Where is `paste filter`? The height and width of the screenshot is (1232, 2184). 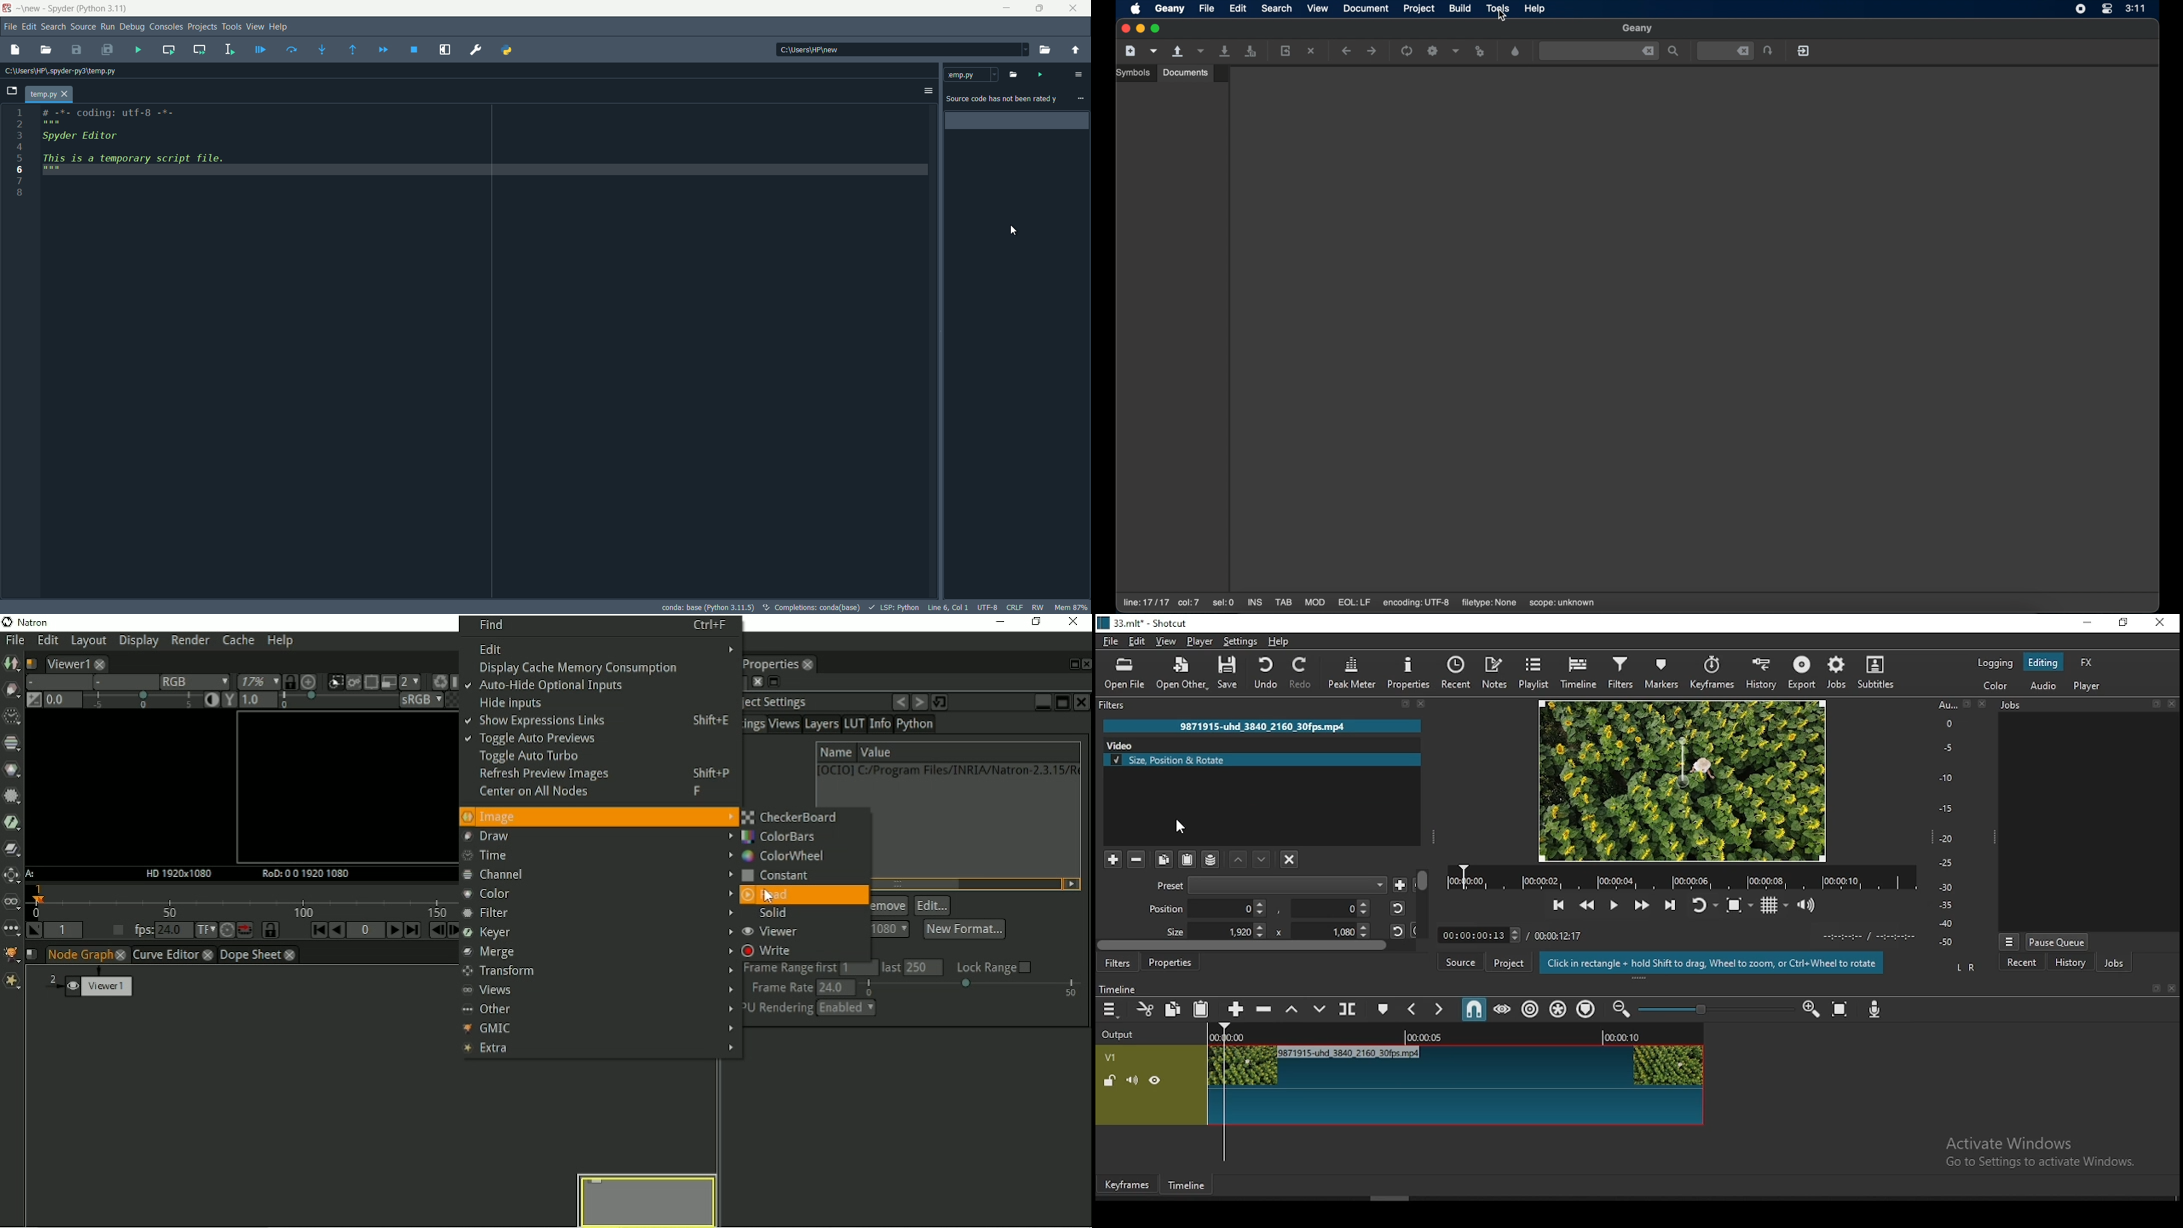 paste filter is located at coordinates (1188, 860).